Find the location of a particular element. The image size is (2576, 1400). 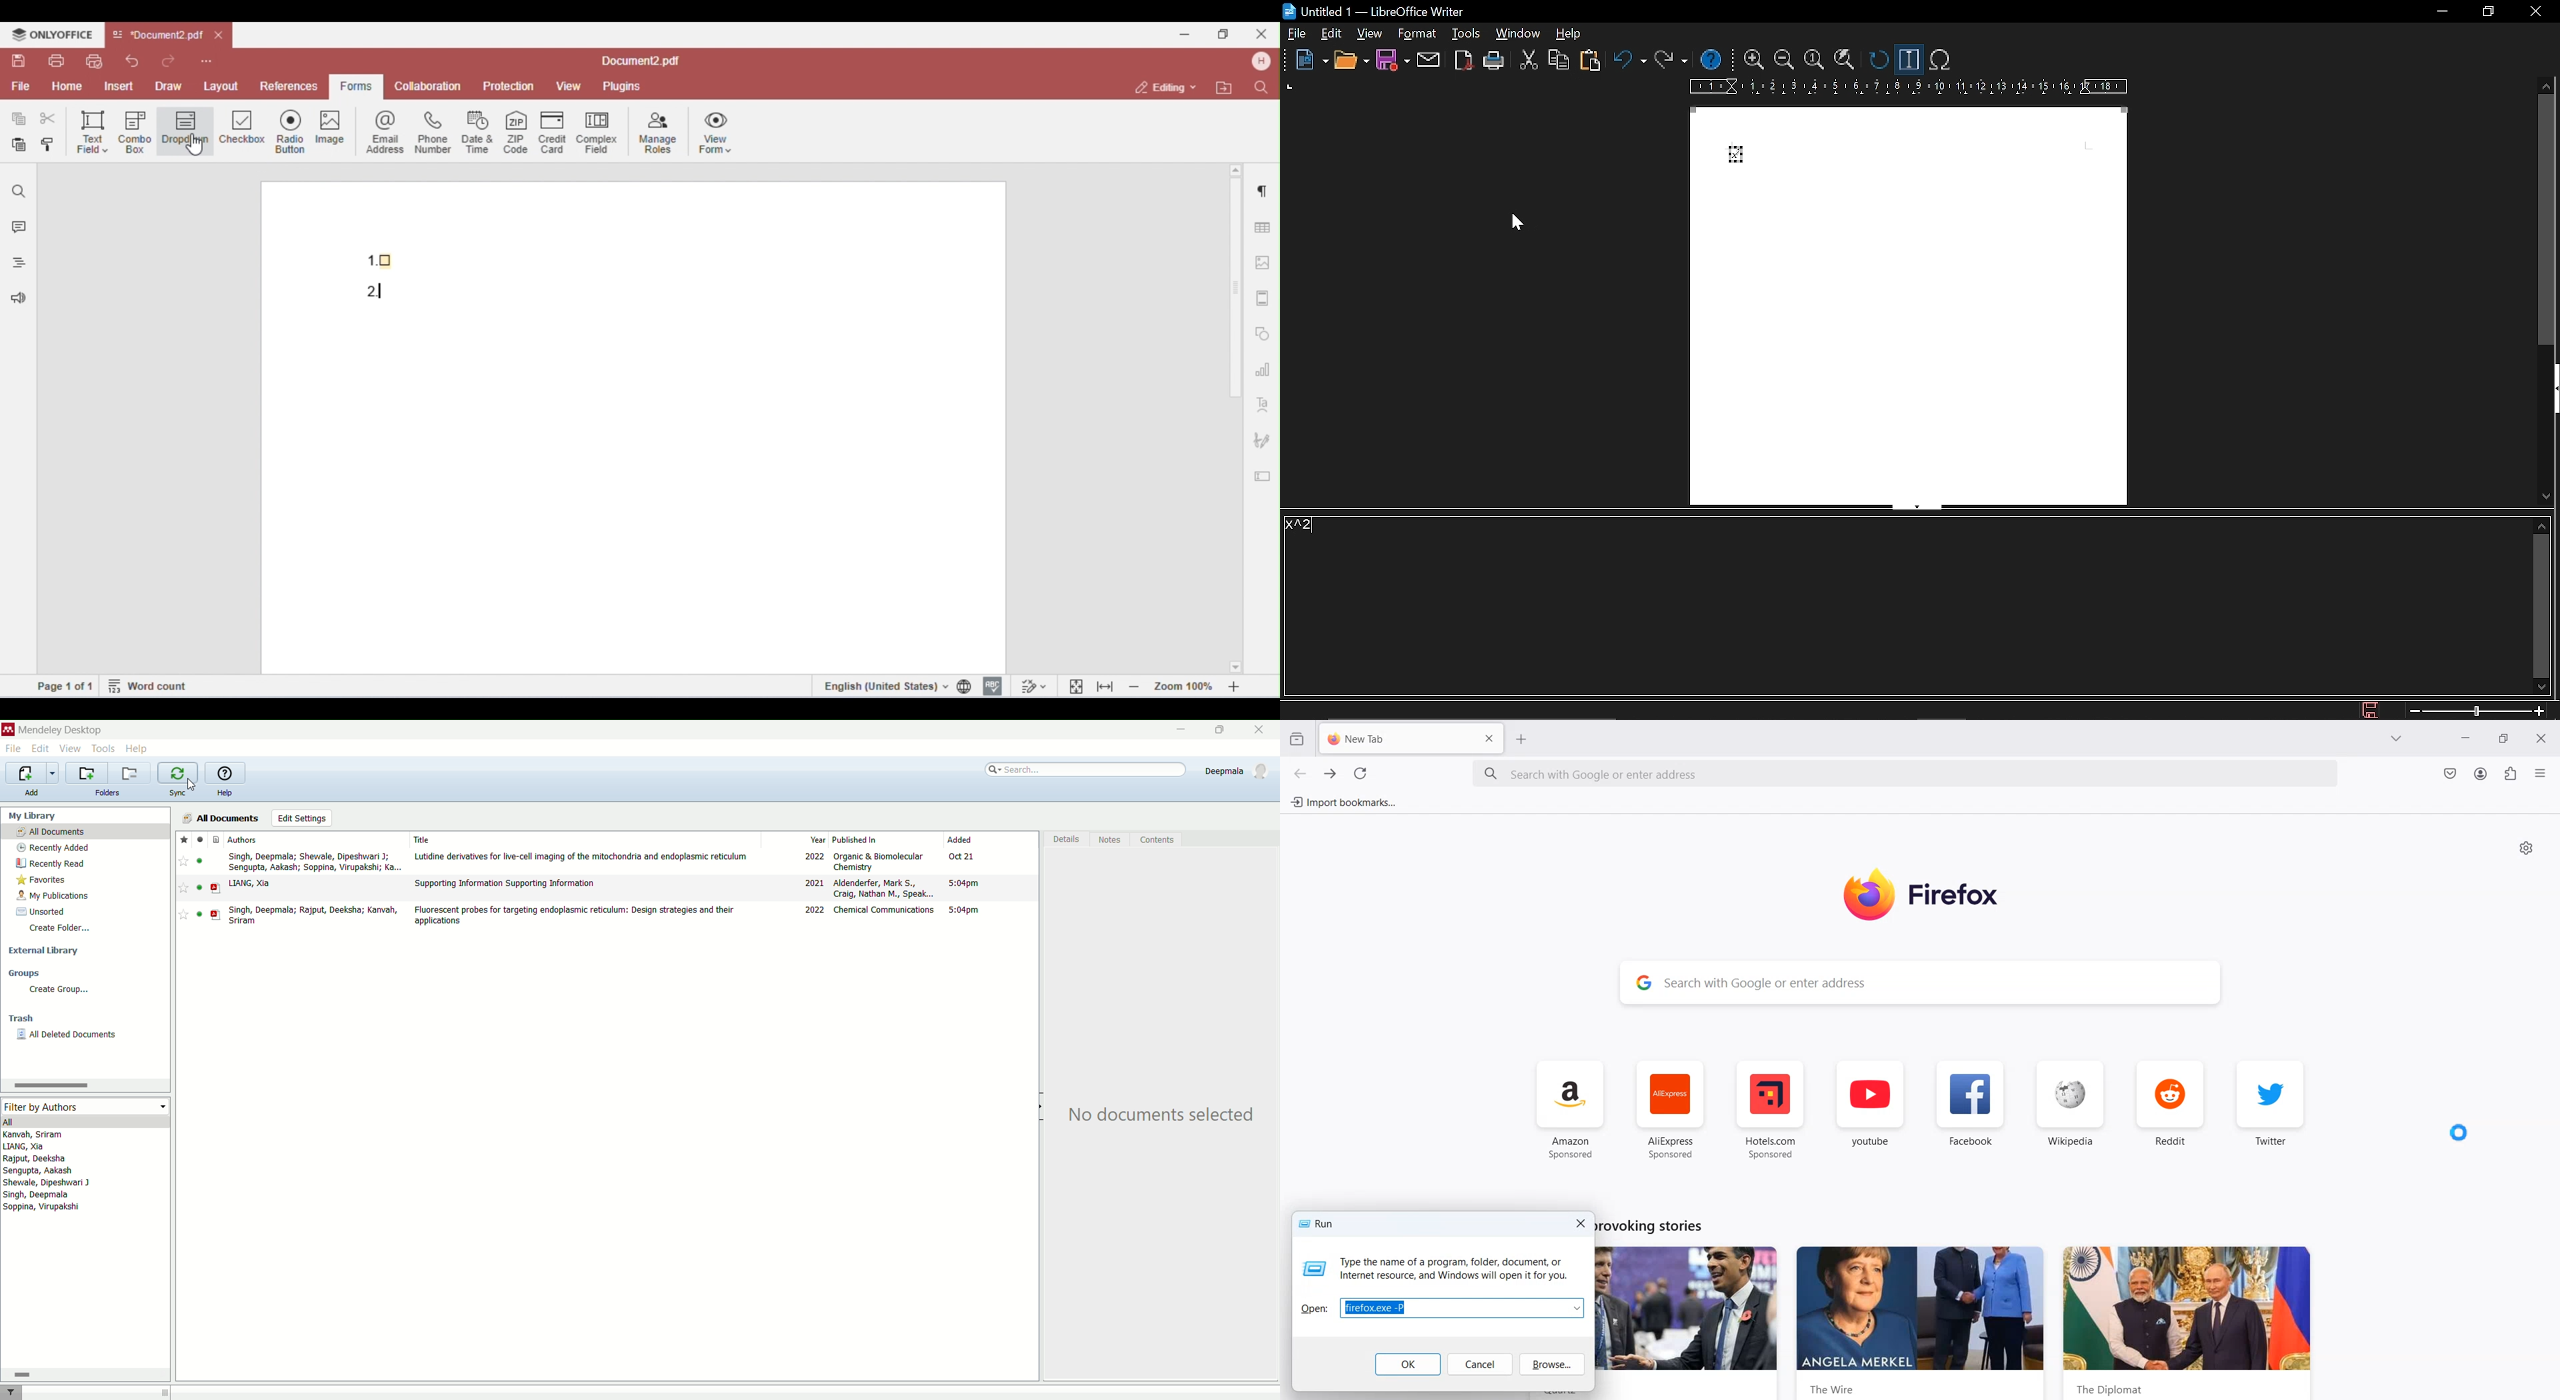

symbols is located at coordinates (1942, 60).